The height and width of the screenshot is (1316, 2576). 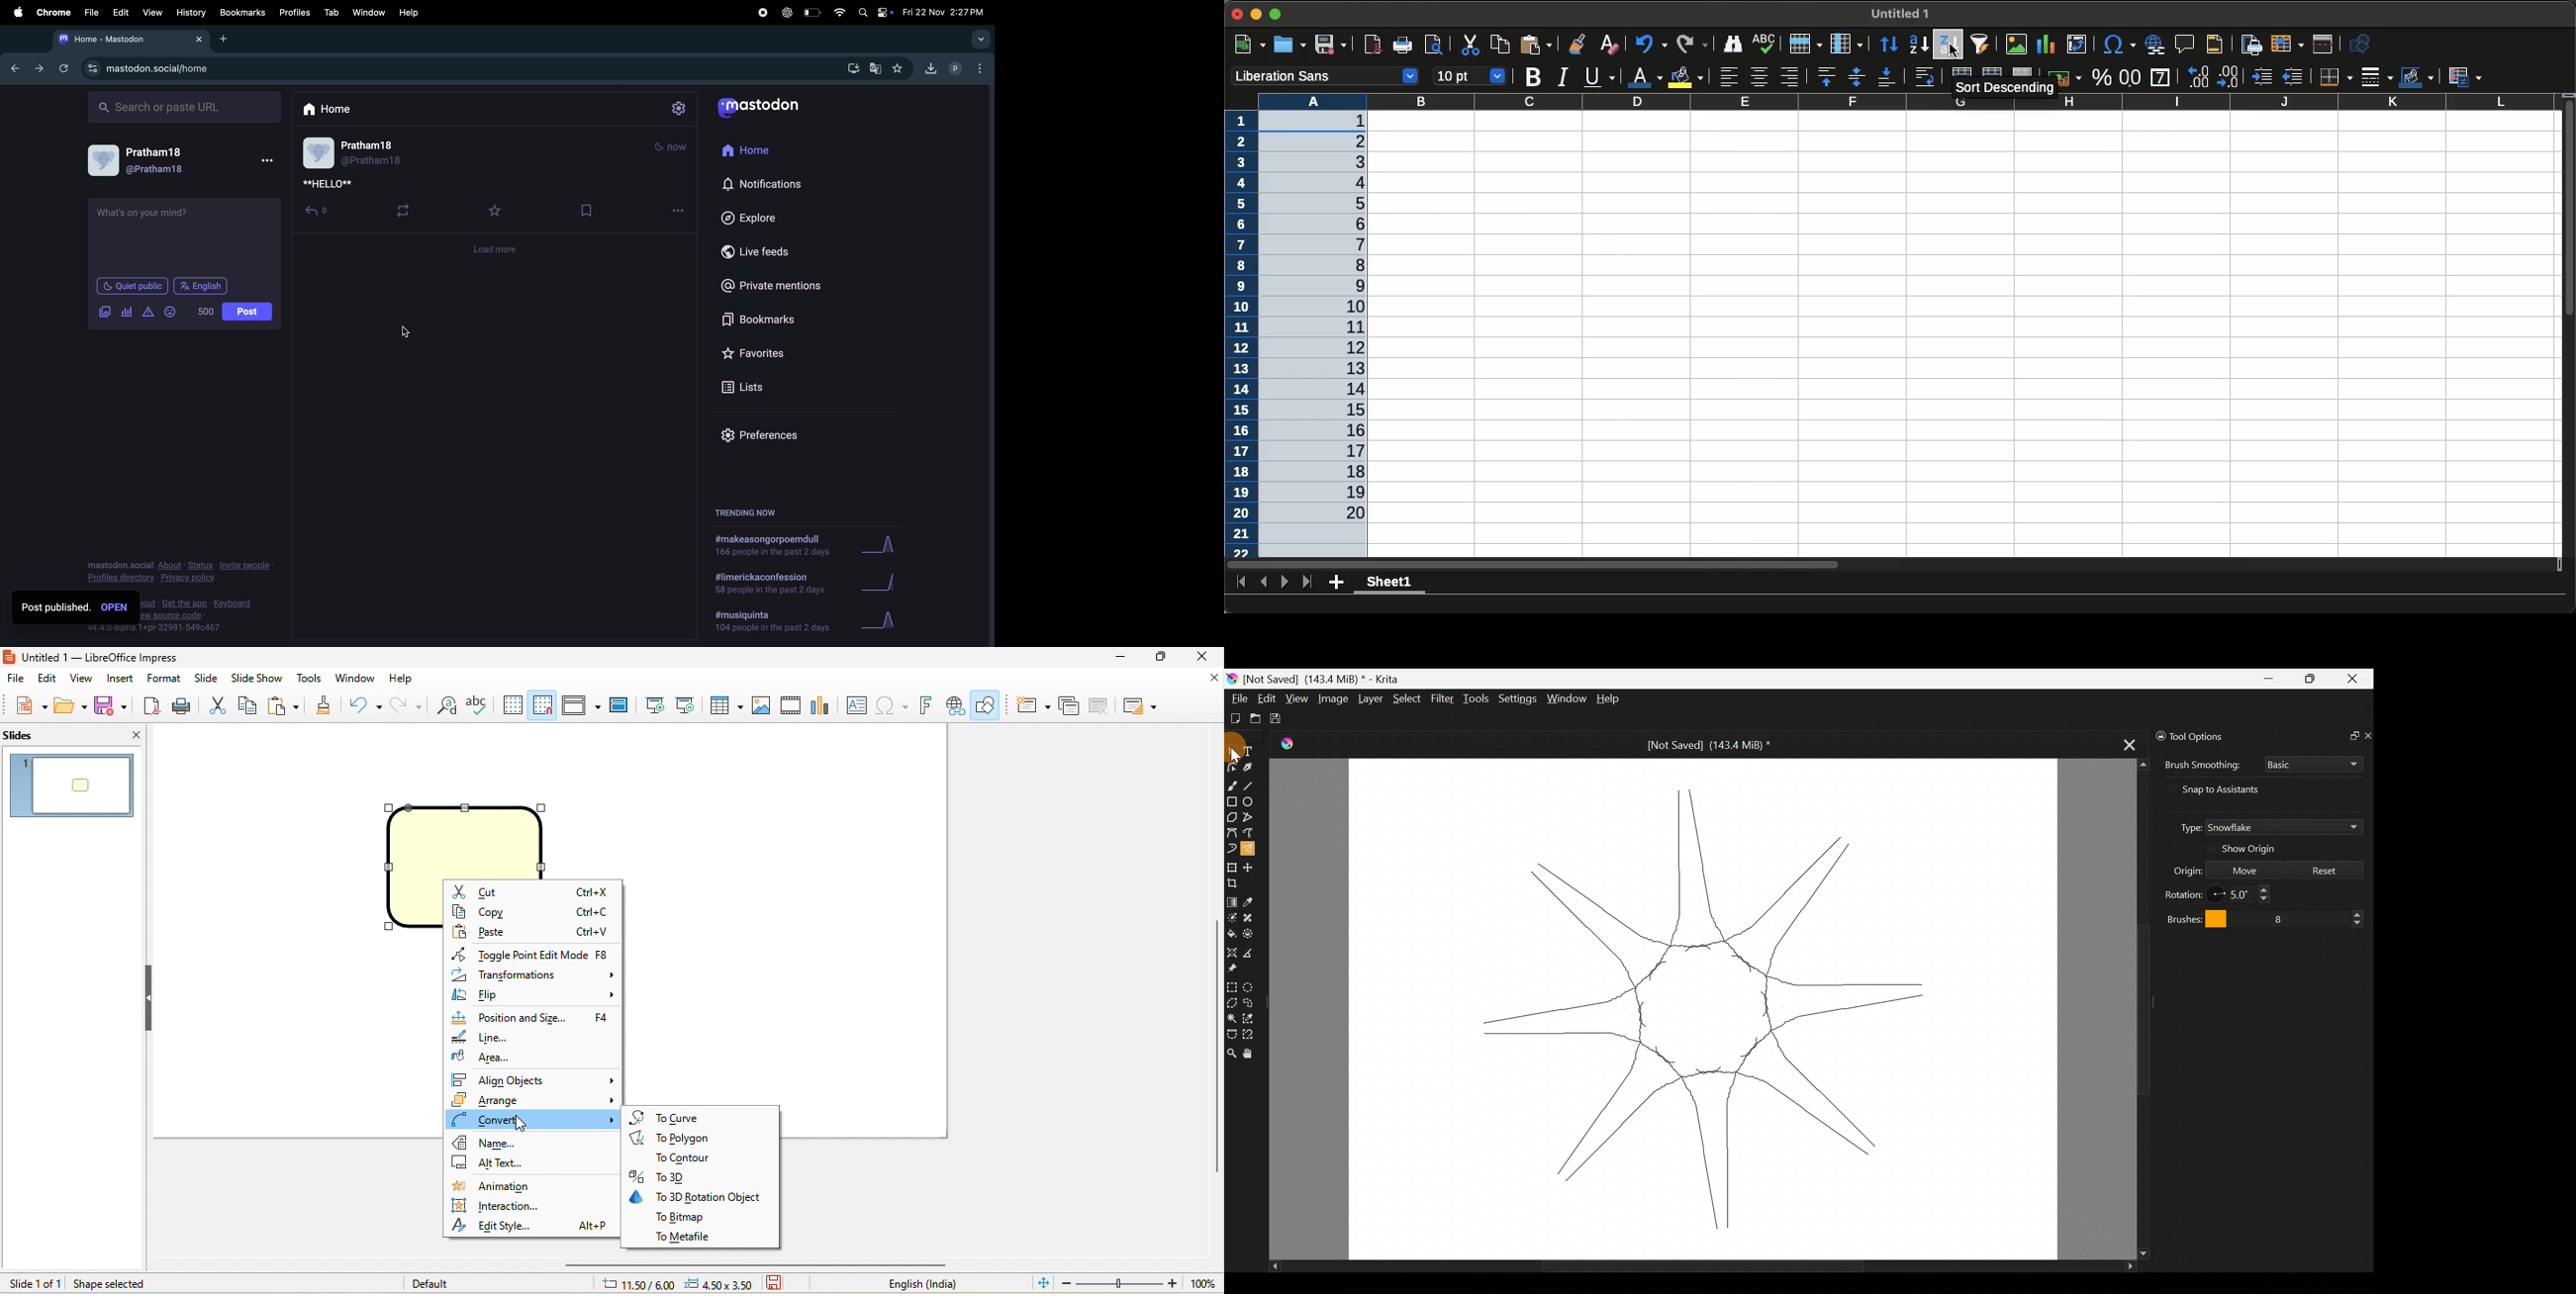 I want to click on 1. slide, so click(x=71, y=785).